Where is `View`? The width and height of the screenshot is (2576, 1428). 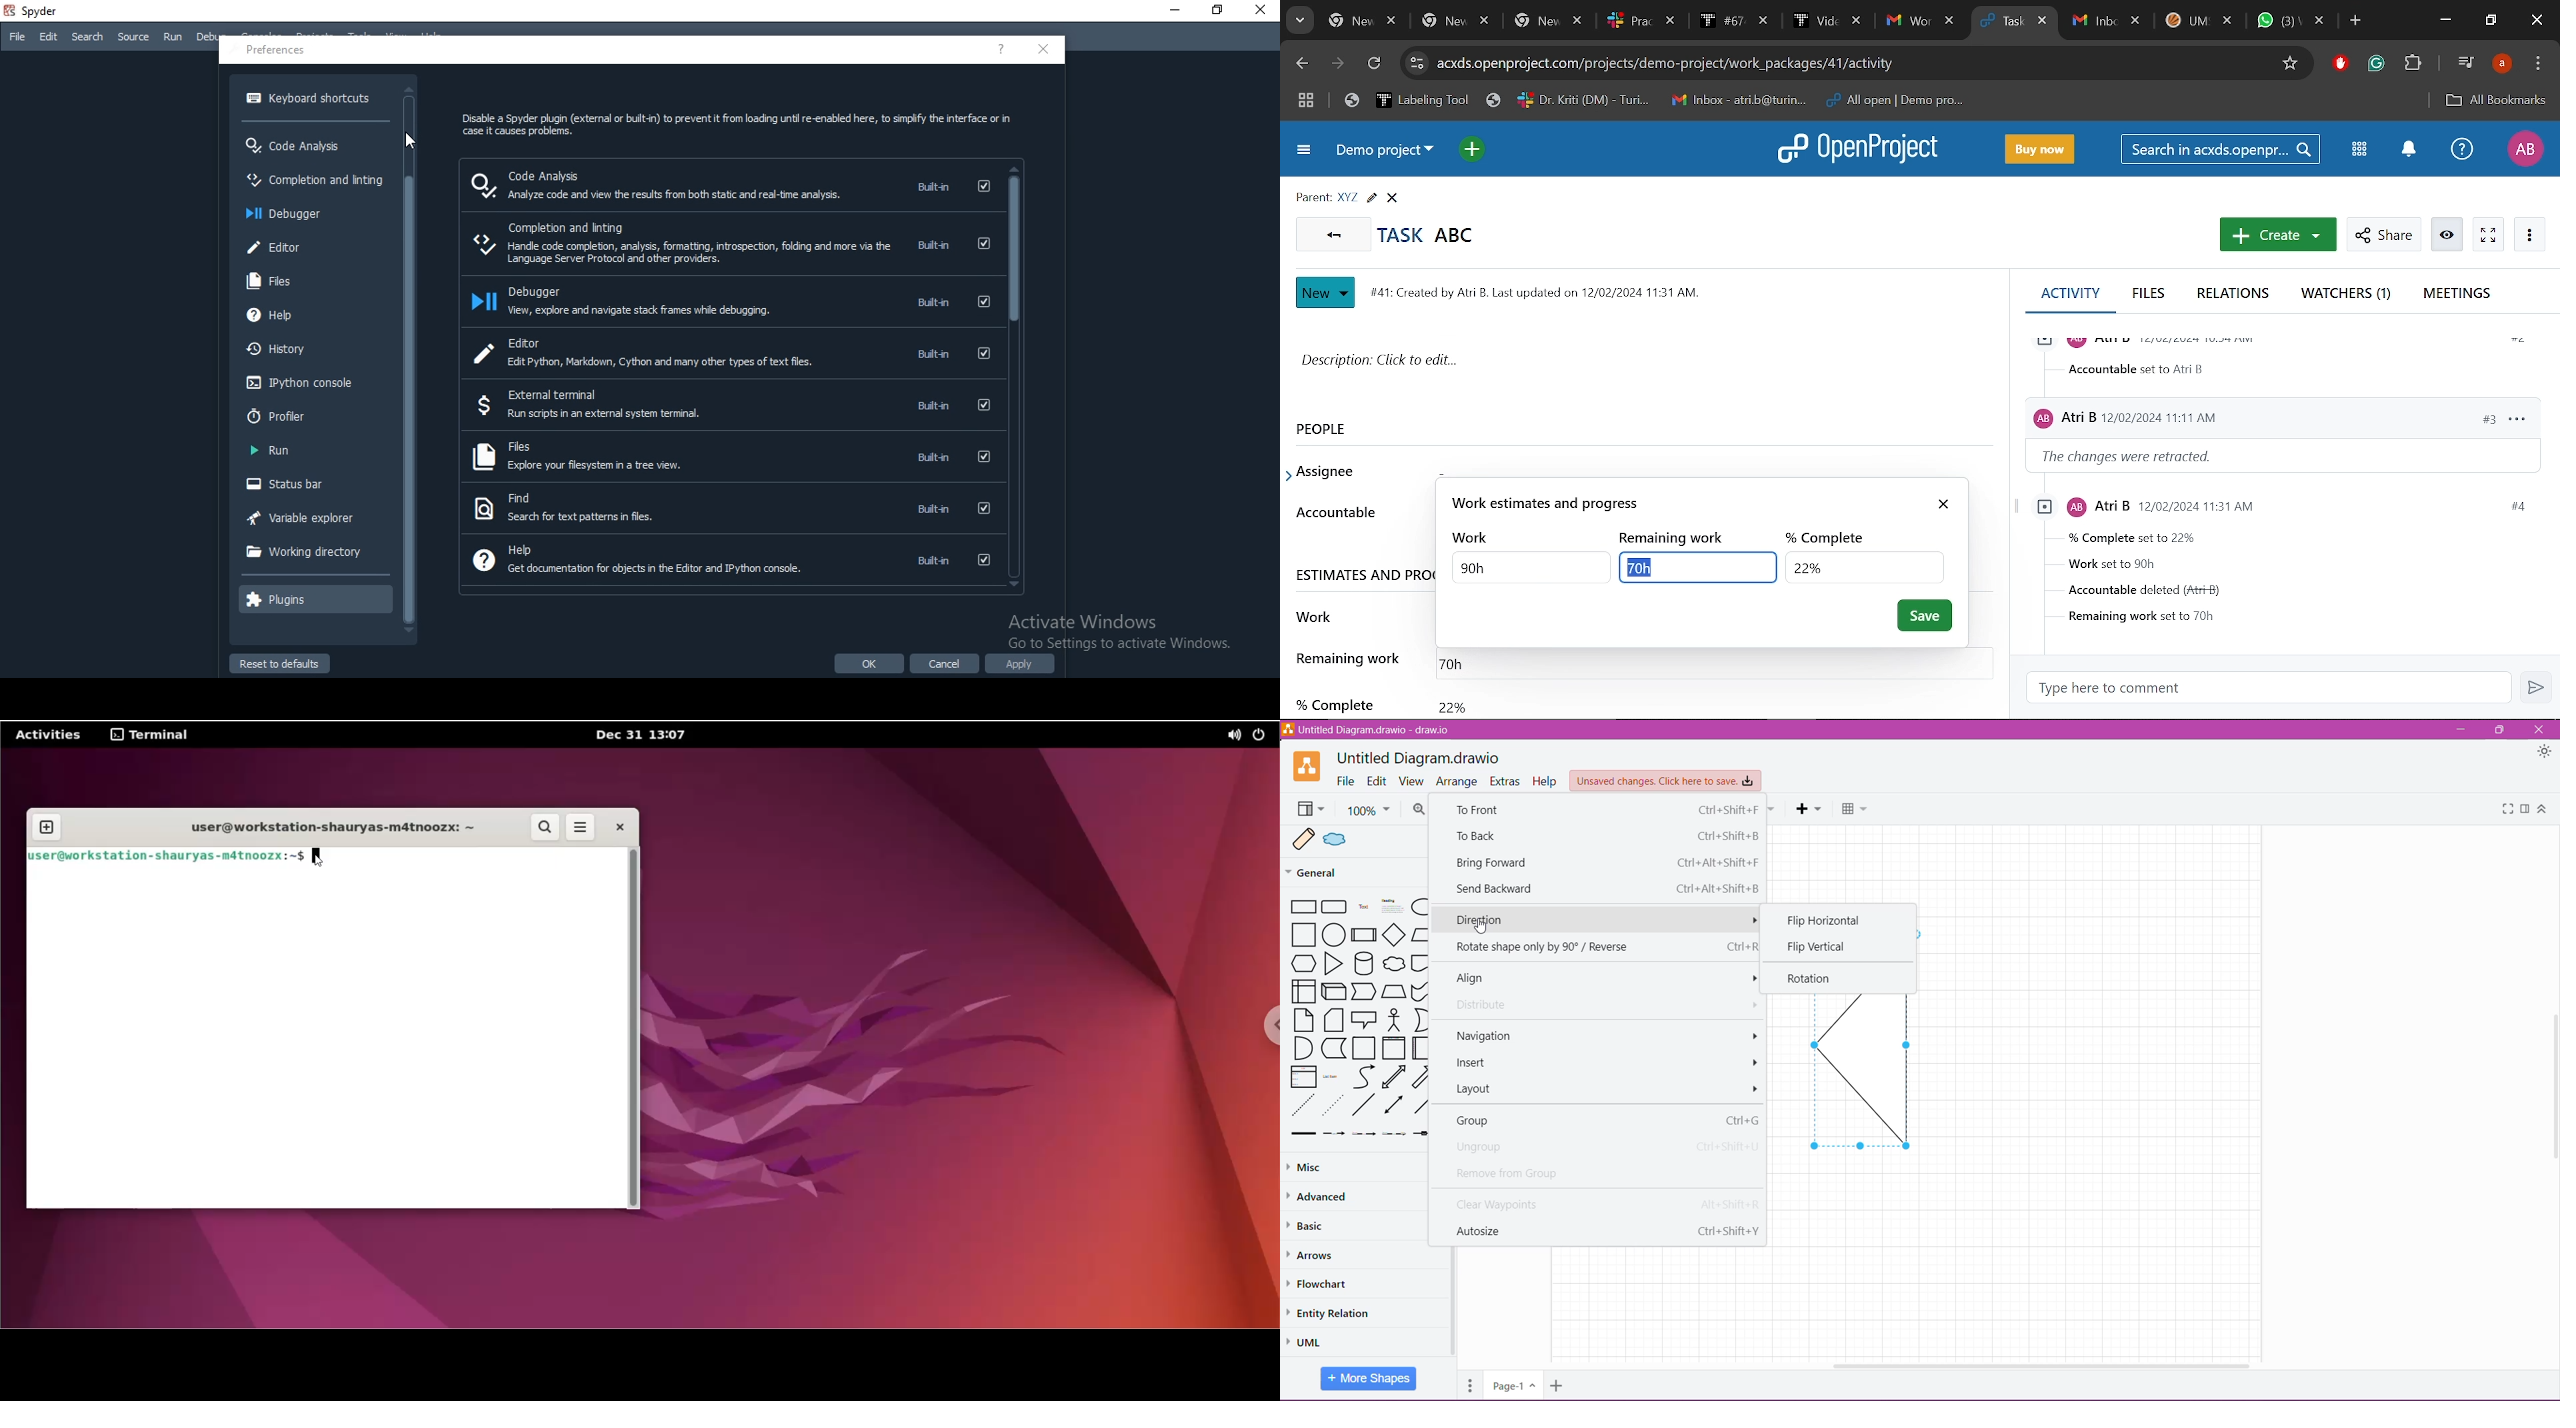 View is located at coordinates (1413, 781).